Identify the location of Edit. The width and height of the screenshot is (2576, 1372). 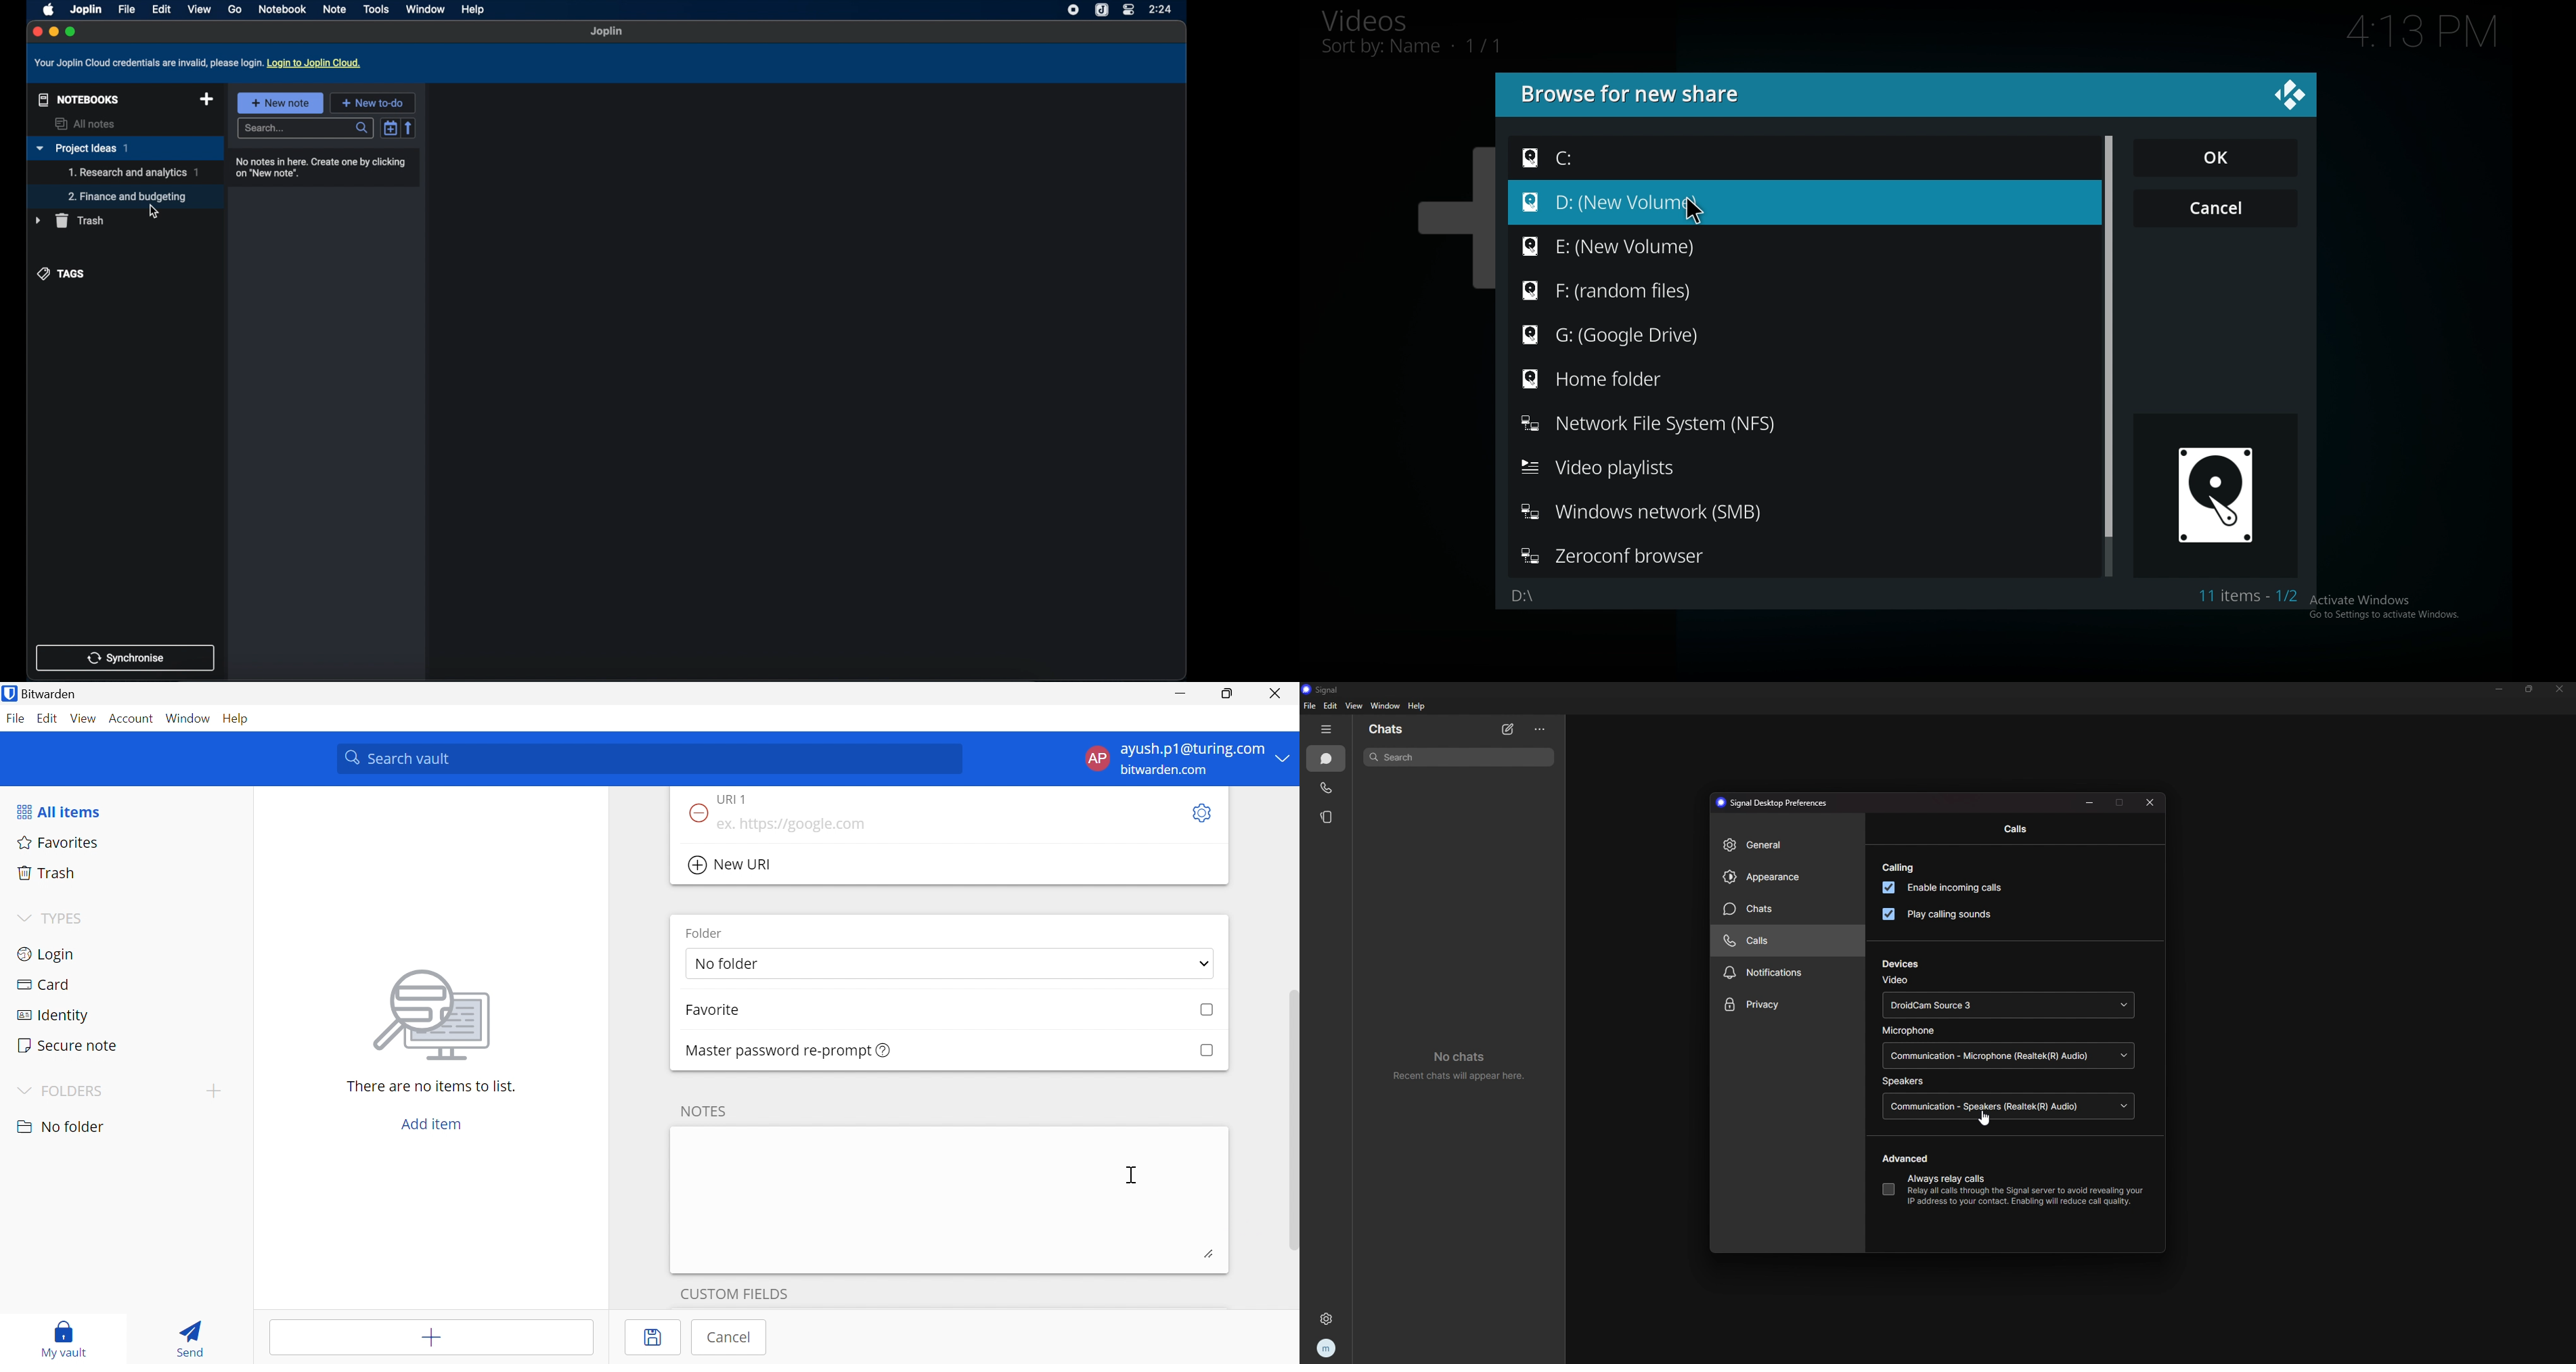
(46, 719).